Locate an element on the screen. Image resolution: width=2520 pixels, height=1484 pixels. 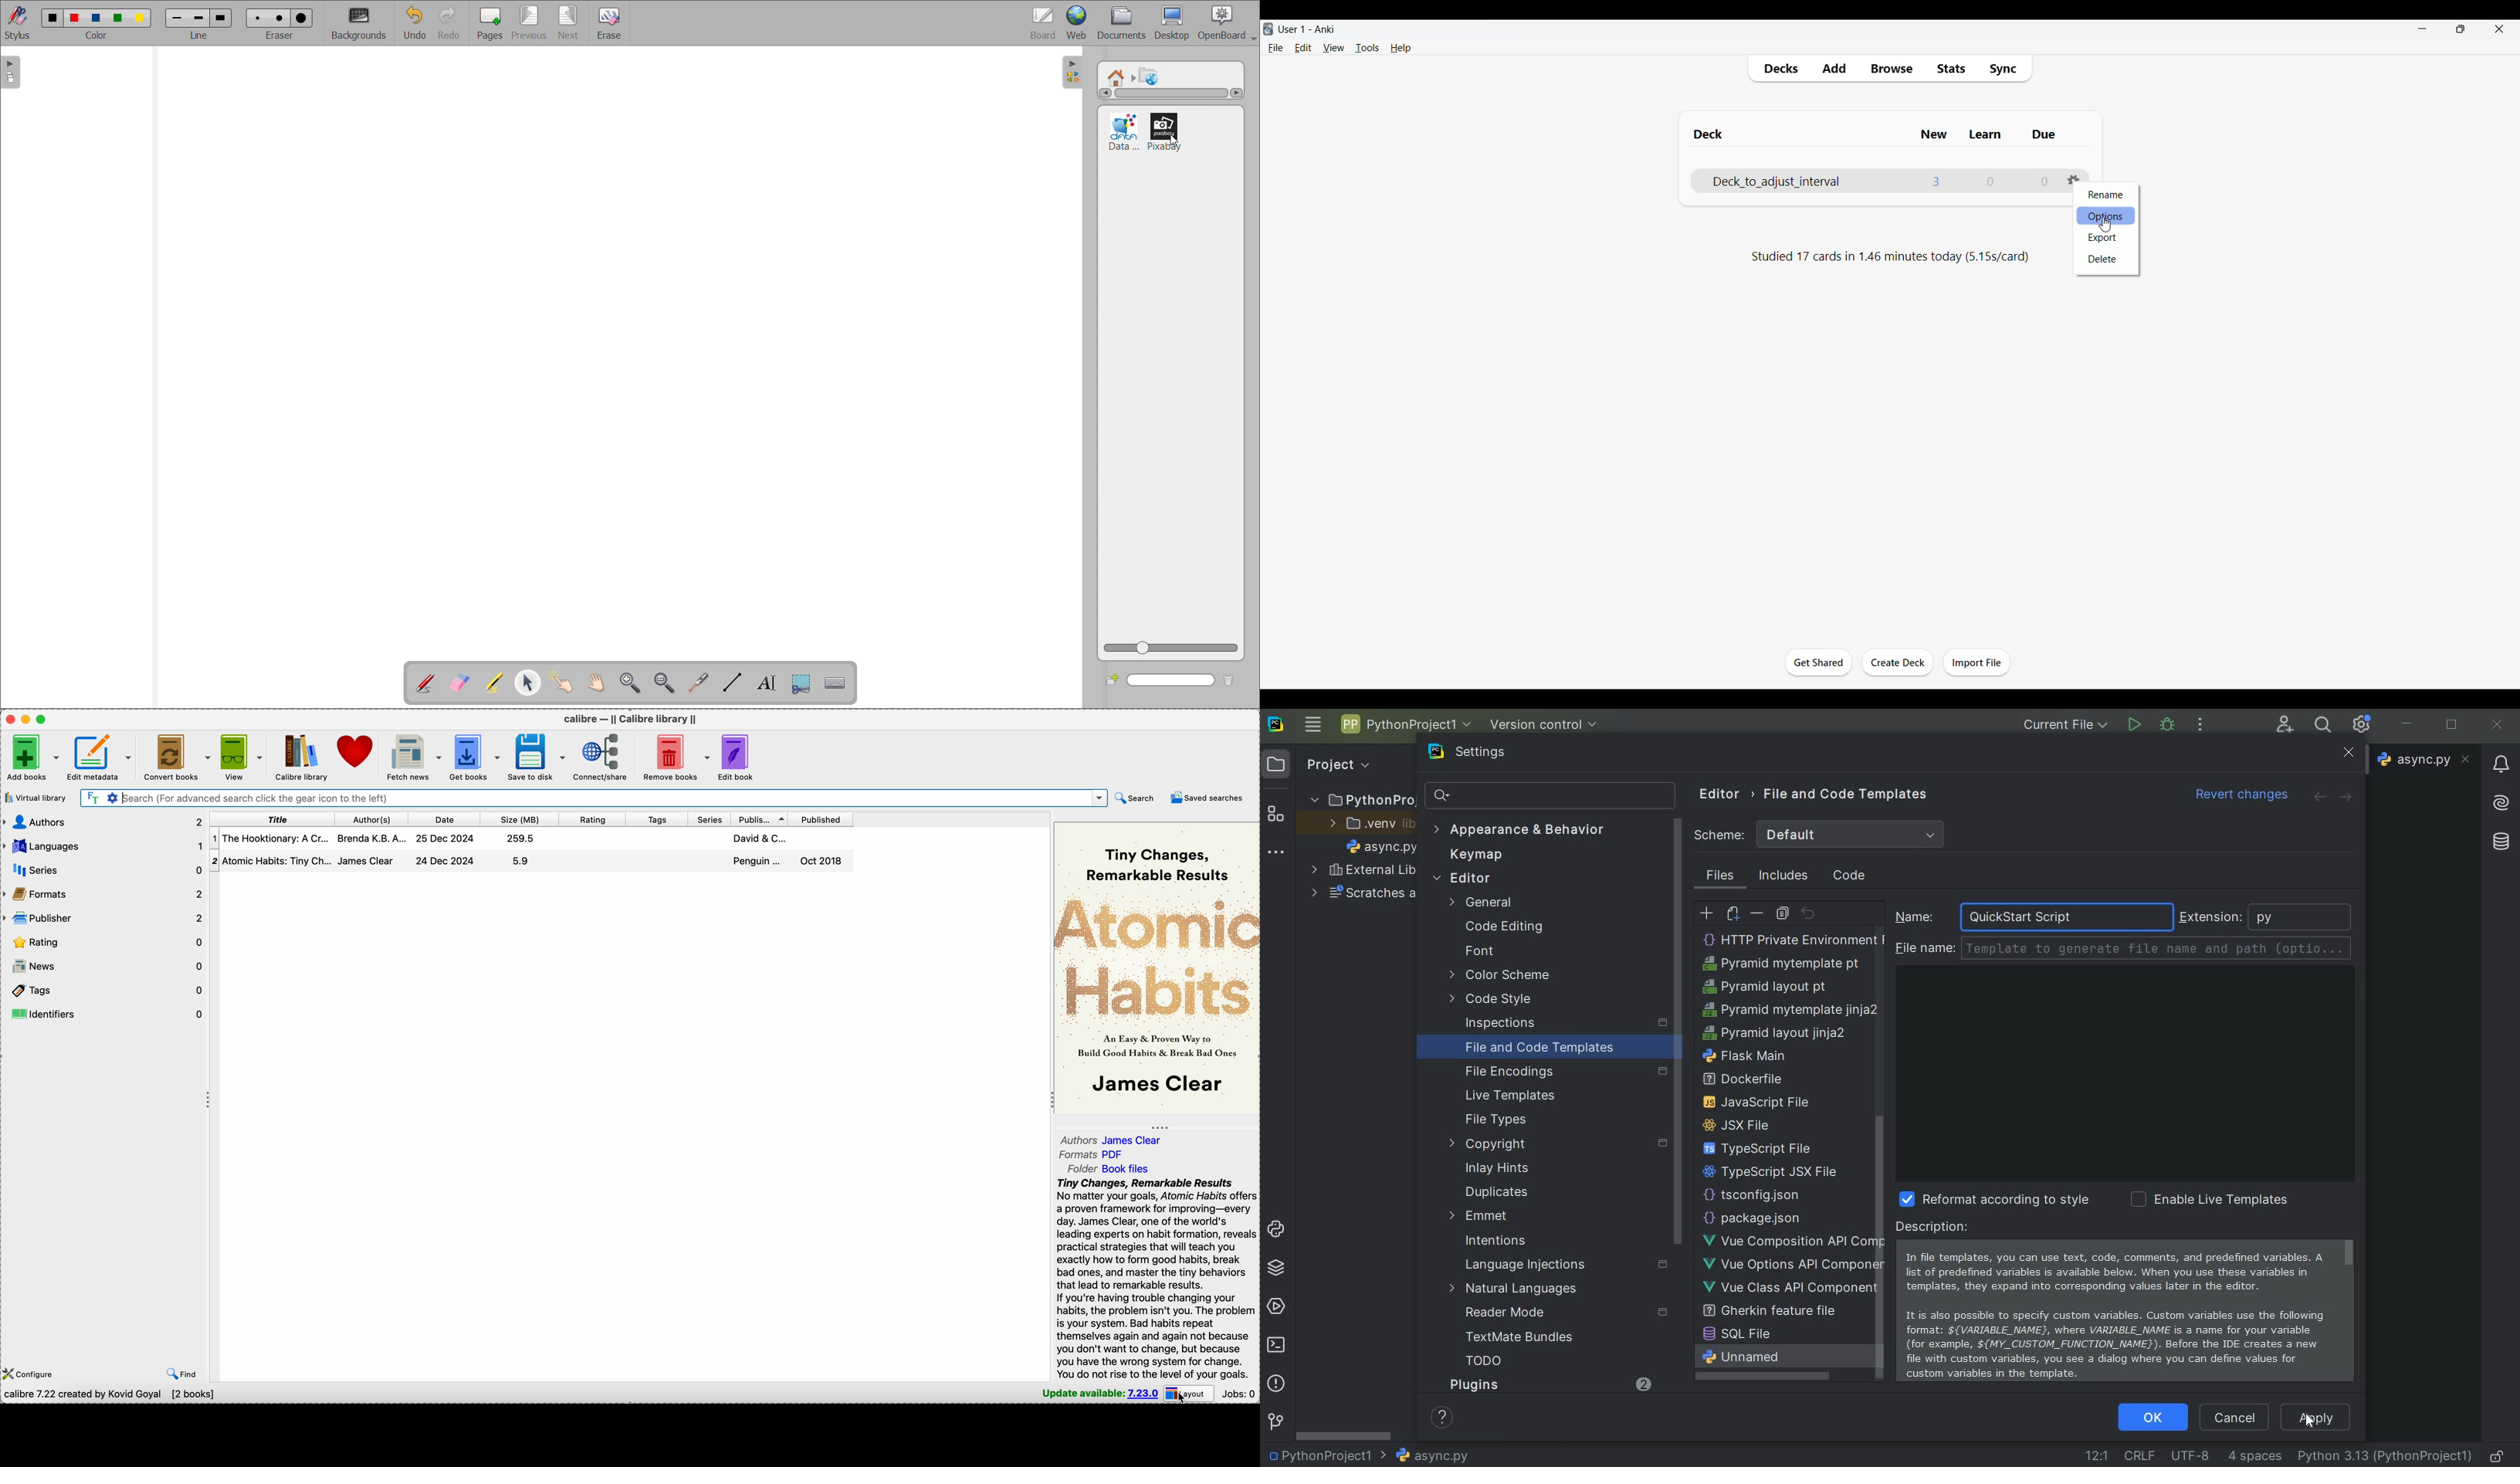
file and code templates is located at coordinates (1556, 1046).